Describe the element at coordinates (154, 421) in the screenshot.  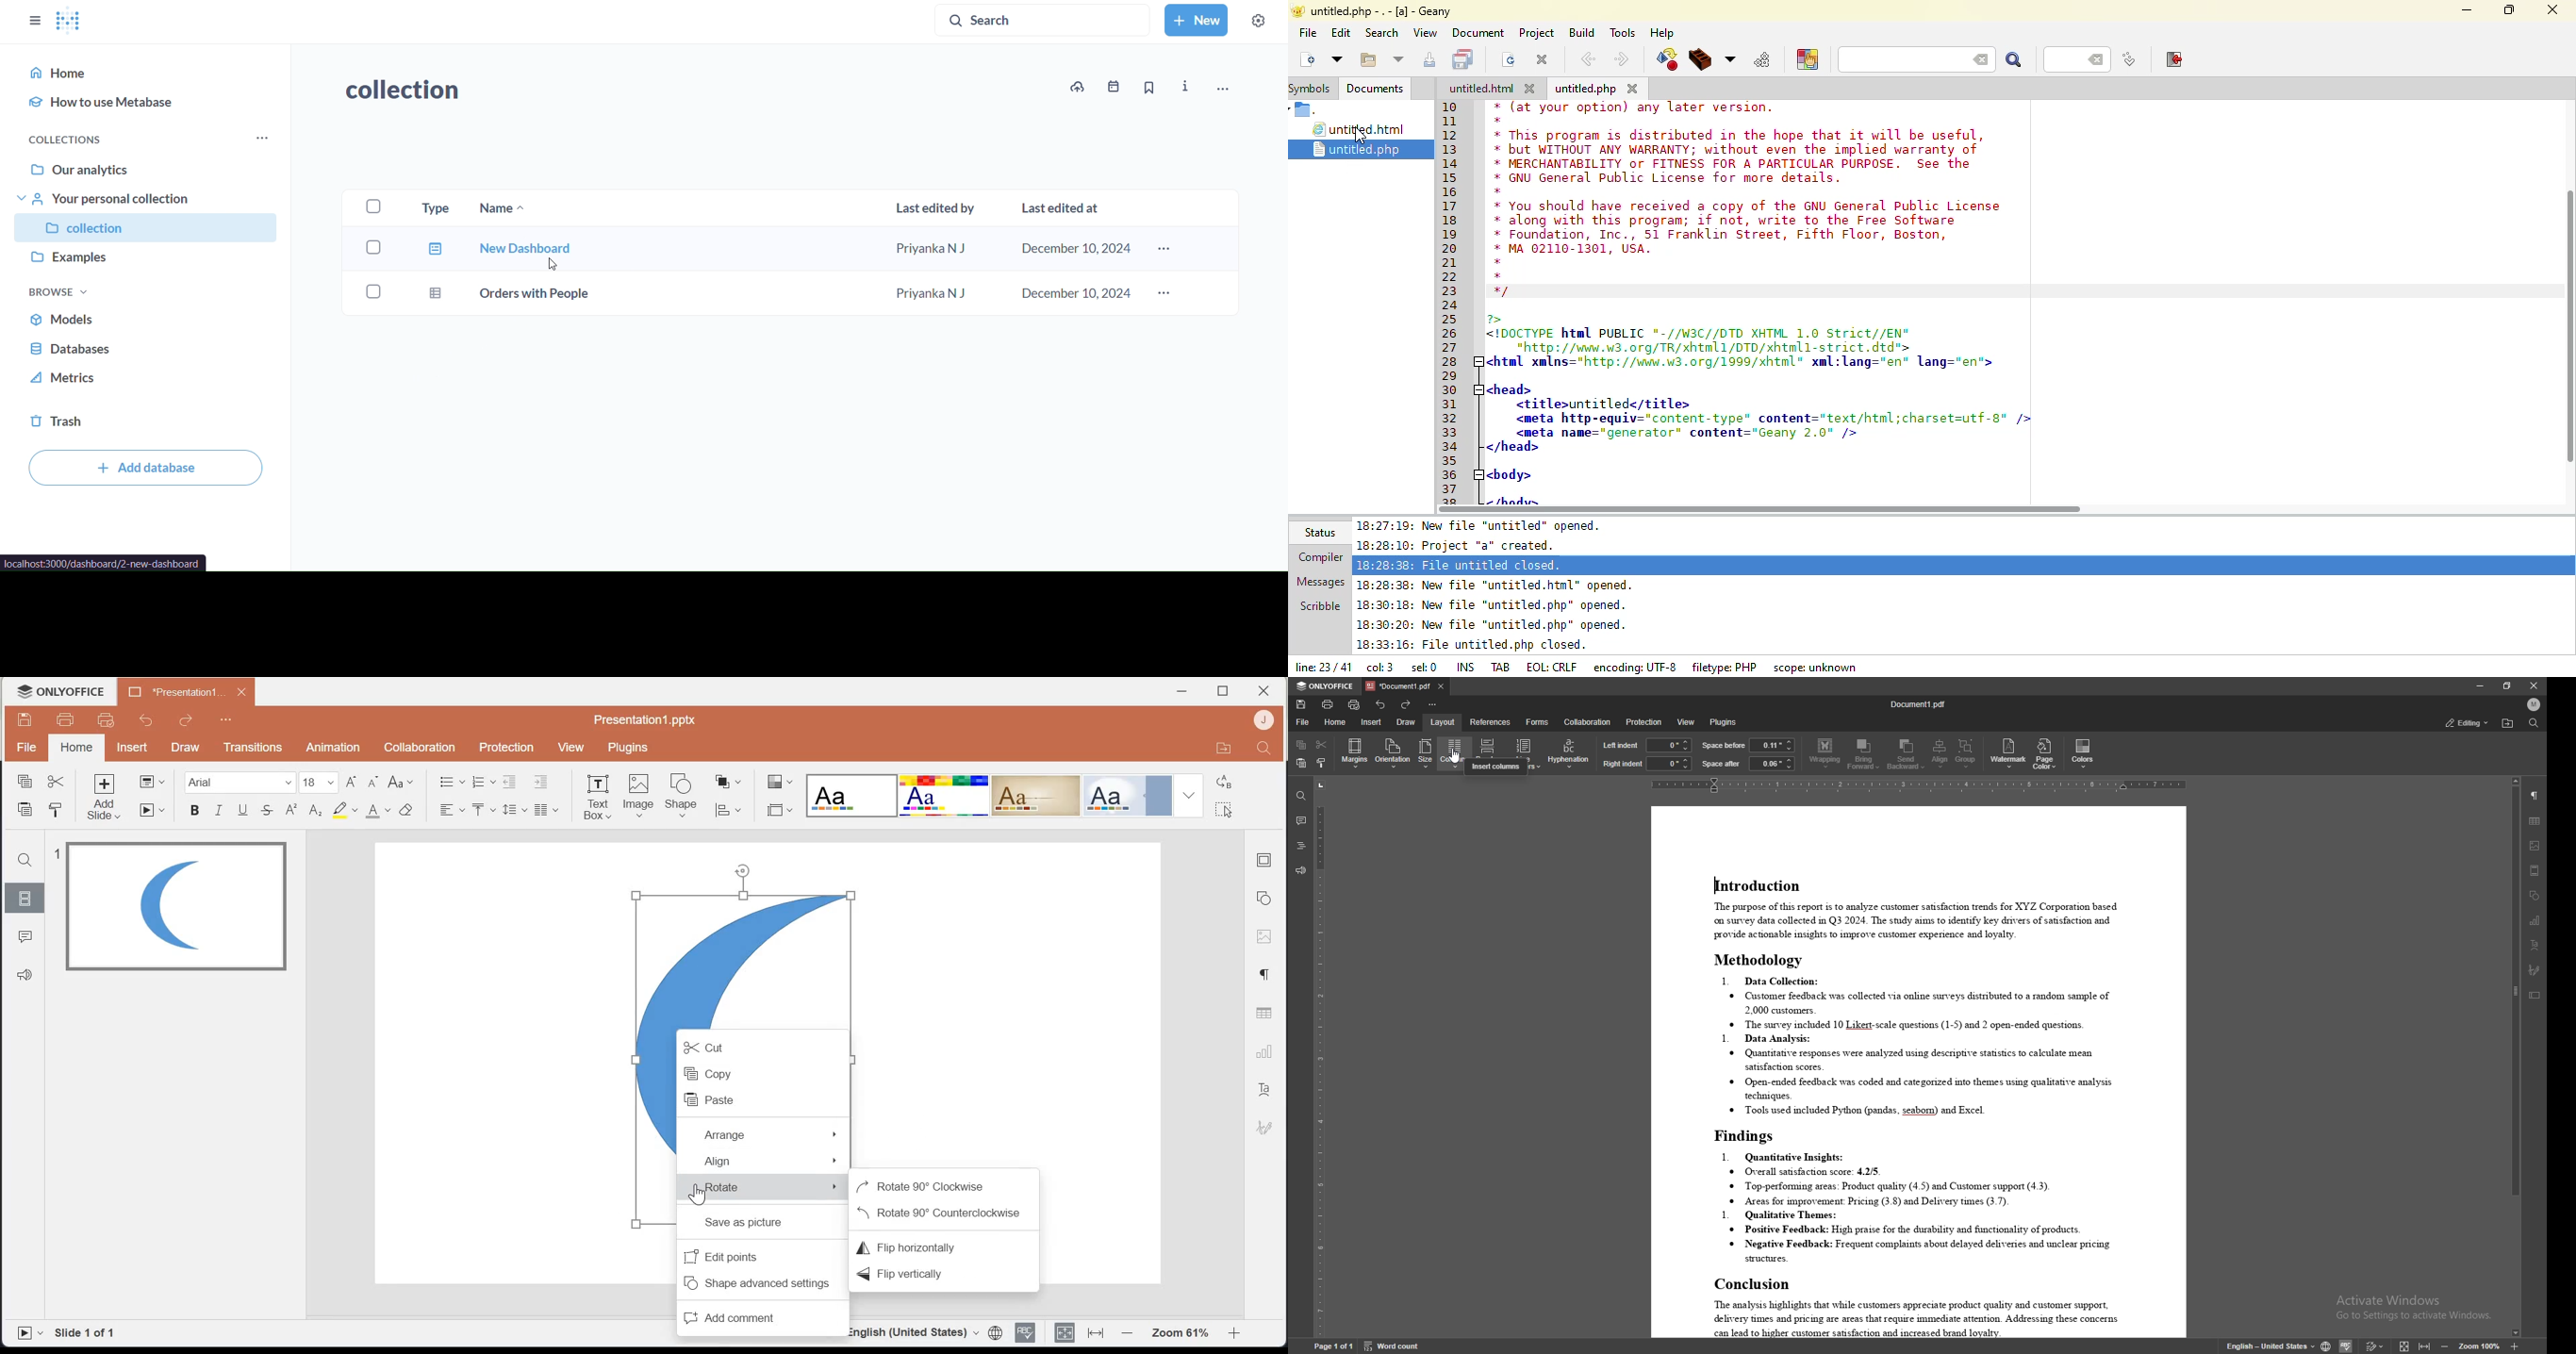
I see `trash` at that location.